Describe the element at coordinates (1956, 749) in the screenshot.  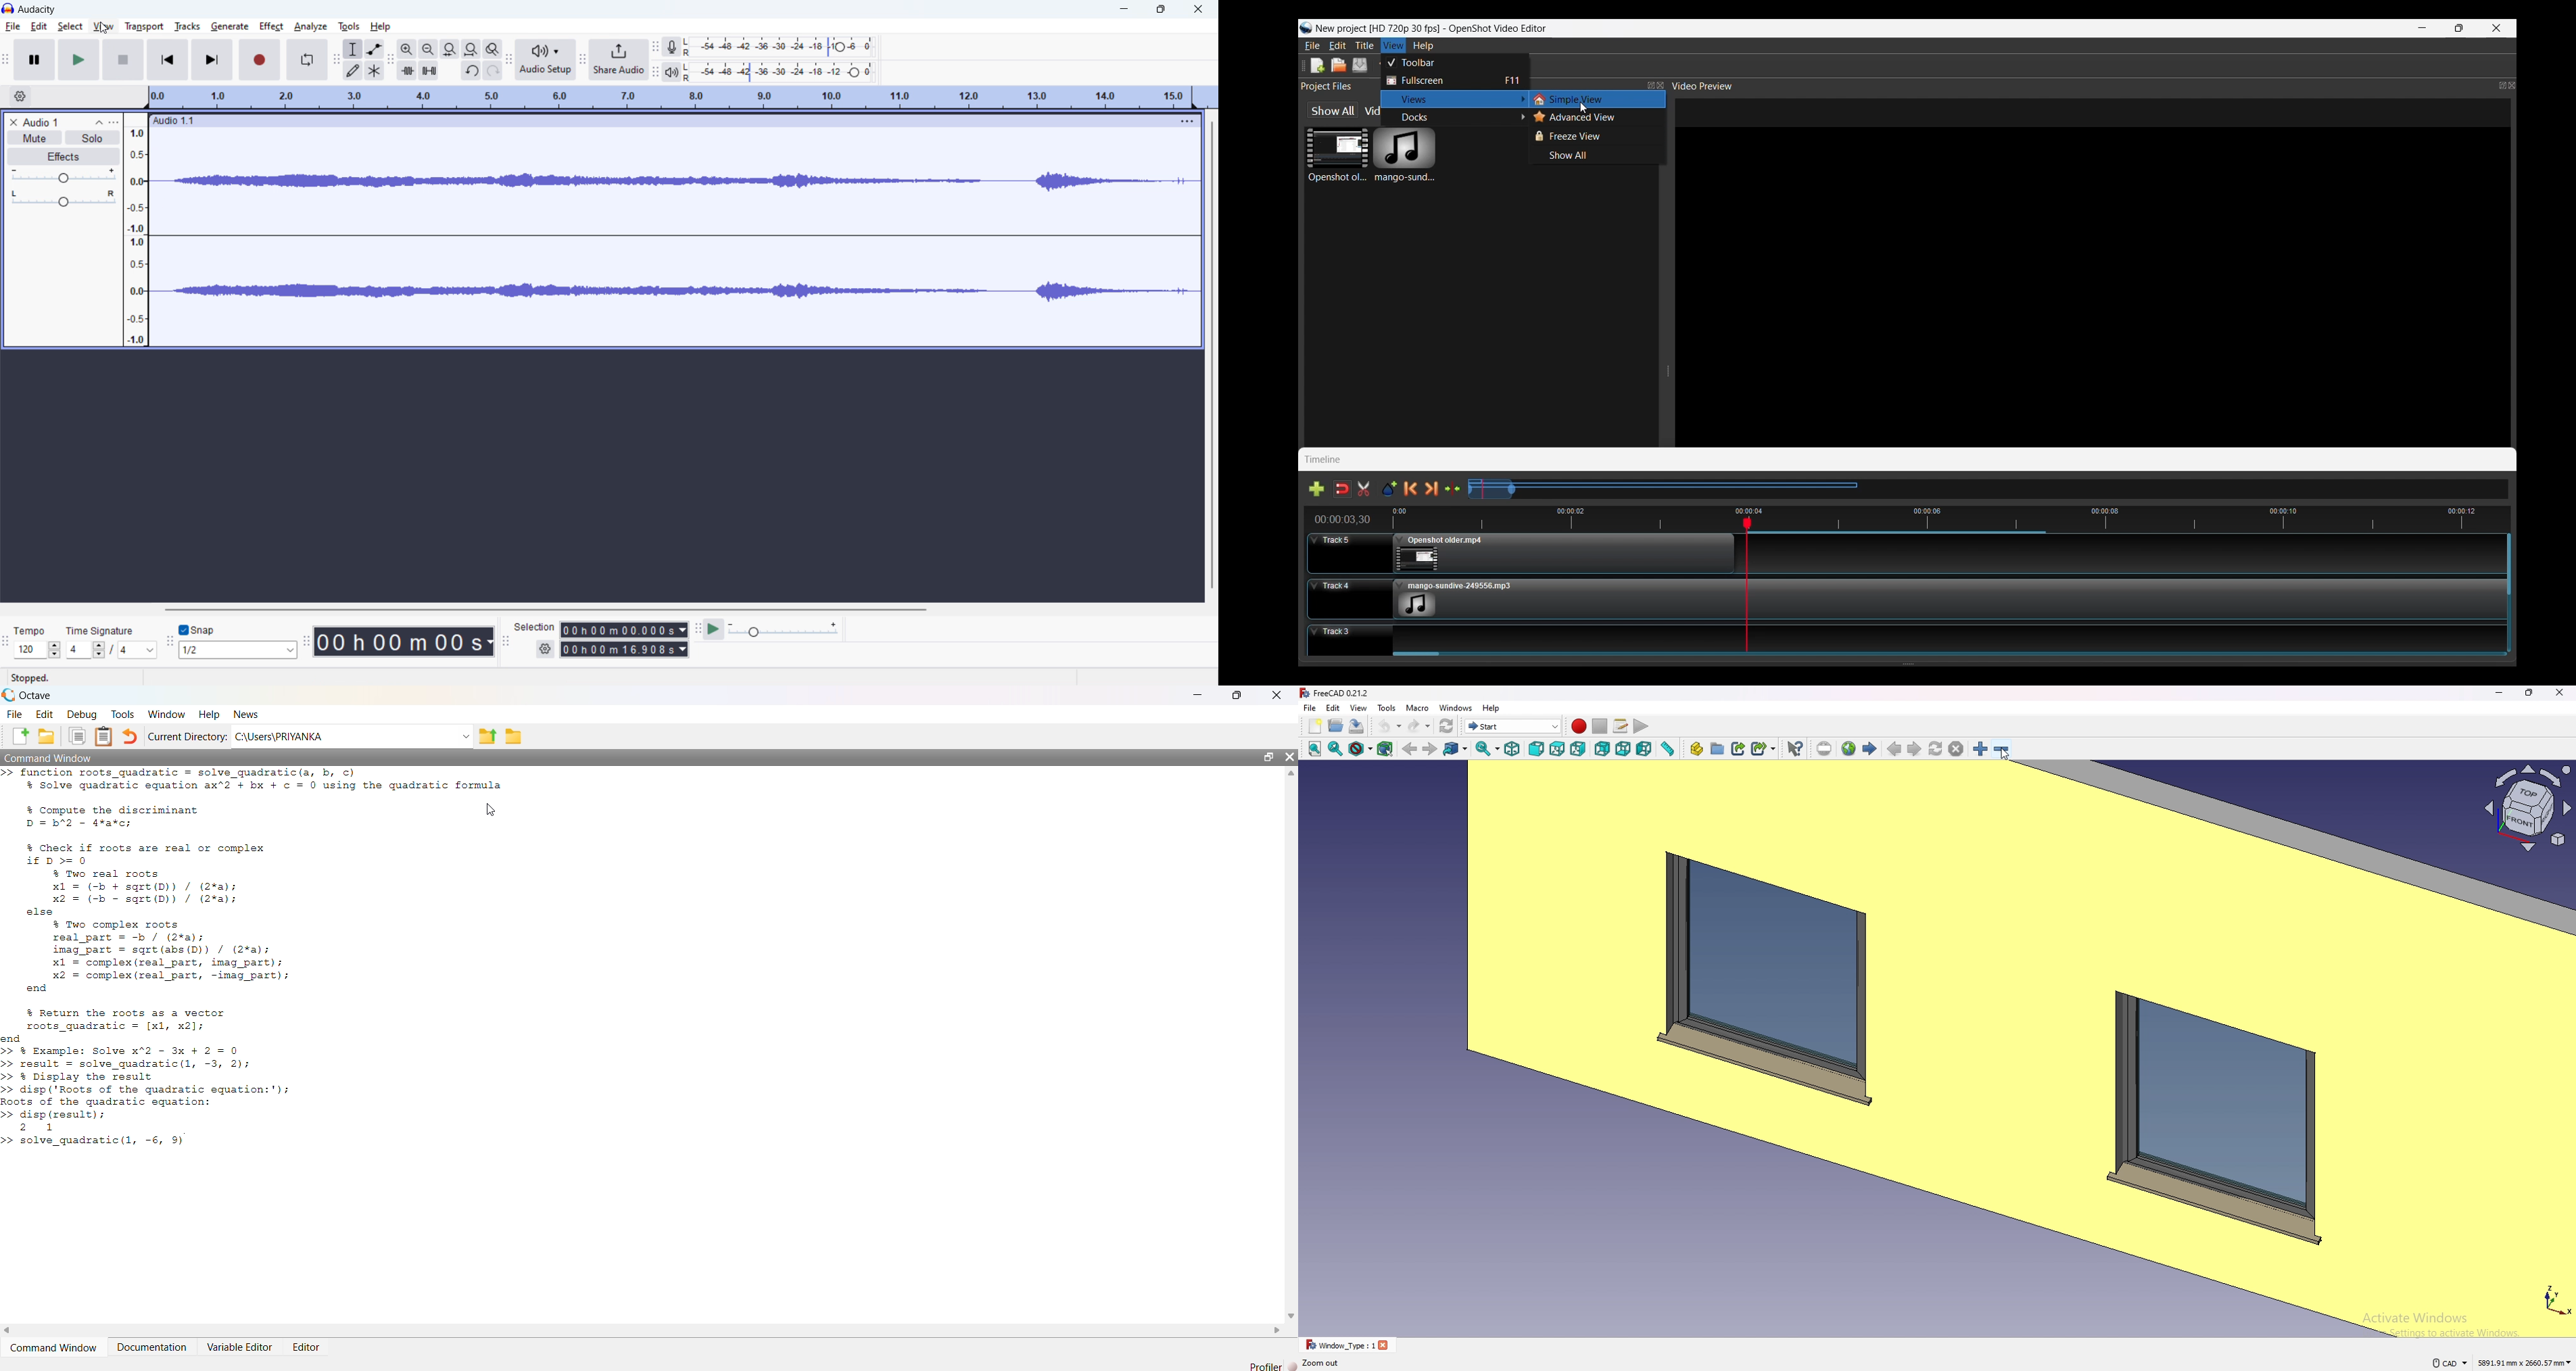
I see `stop loading` at that location.